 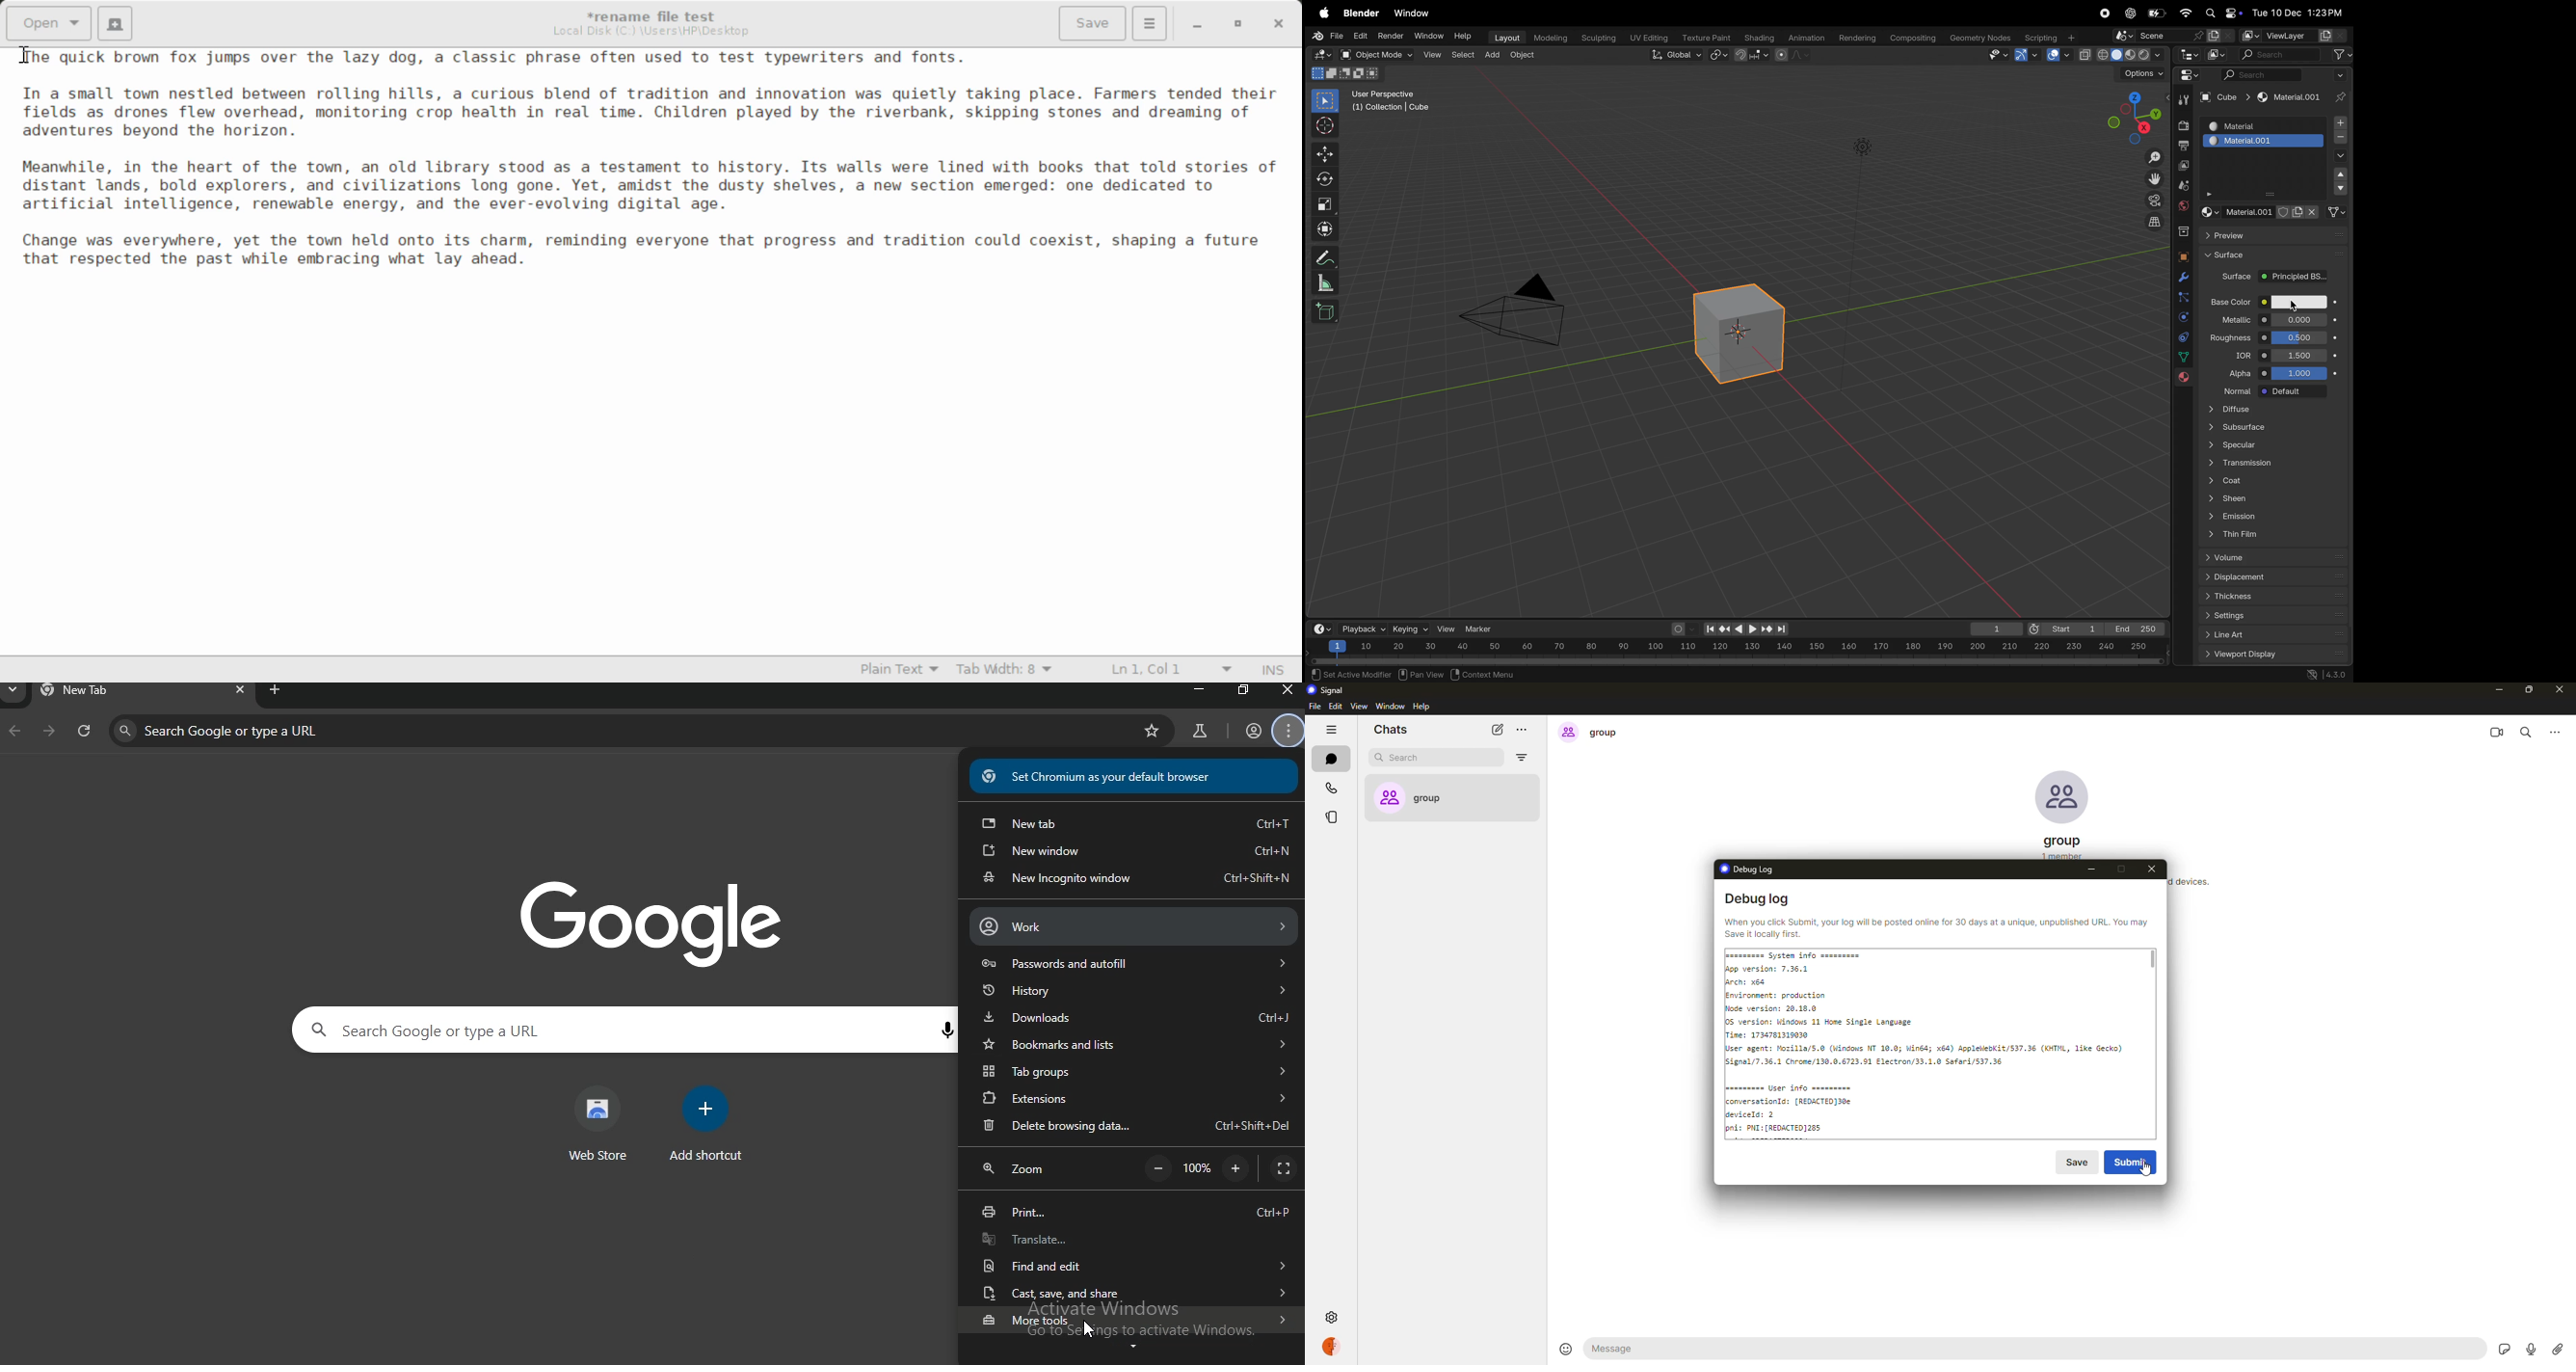 I want to click on hide tabs, so click(x=1333, y=730).